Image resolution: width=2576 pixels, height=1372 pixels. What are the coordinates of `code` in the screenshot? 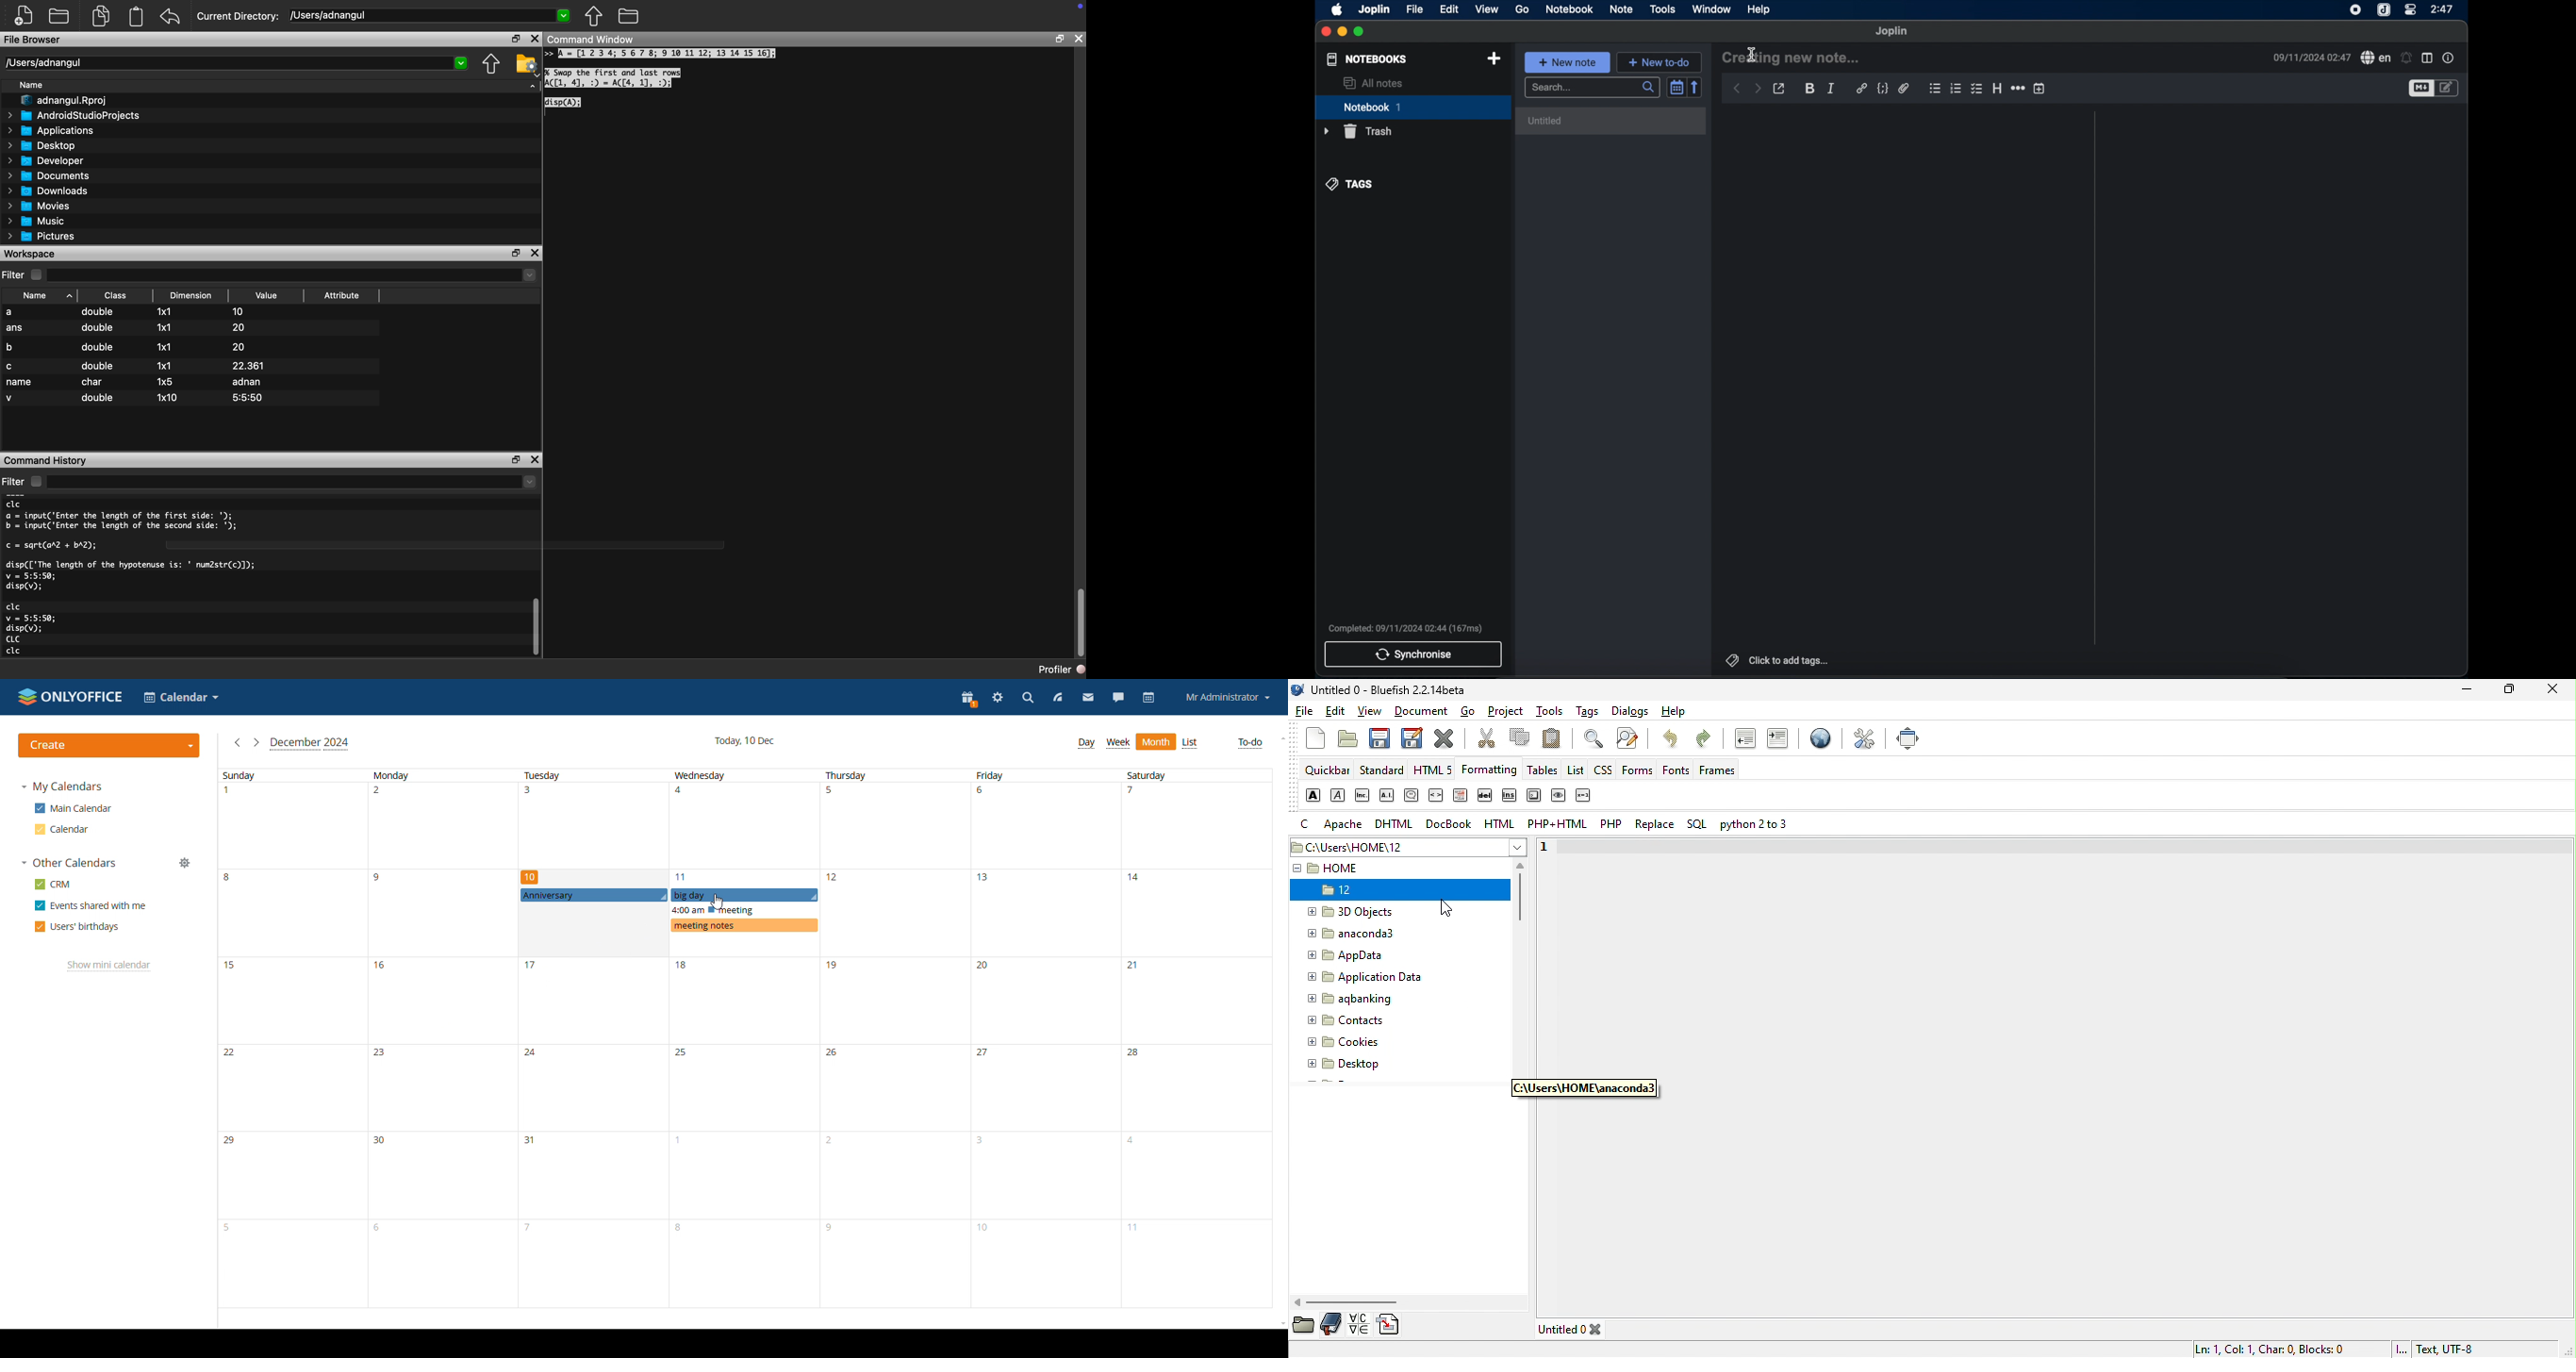 It's located at (1882, 89).